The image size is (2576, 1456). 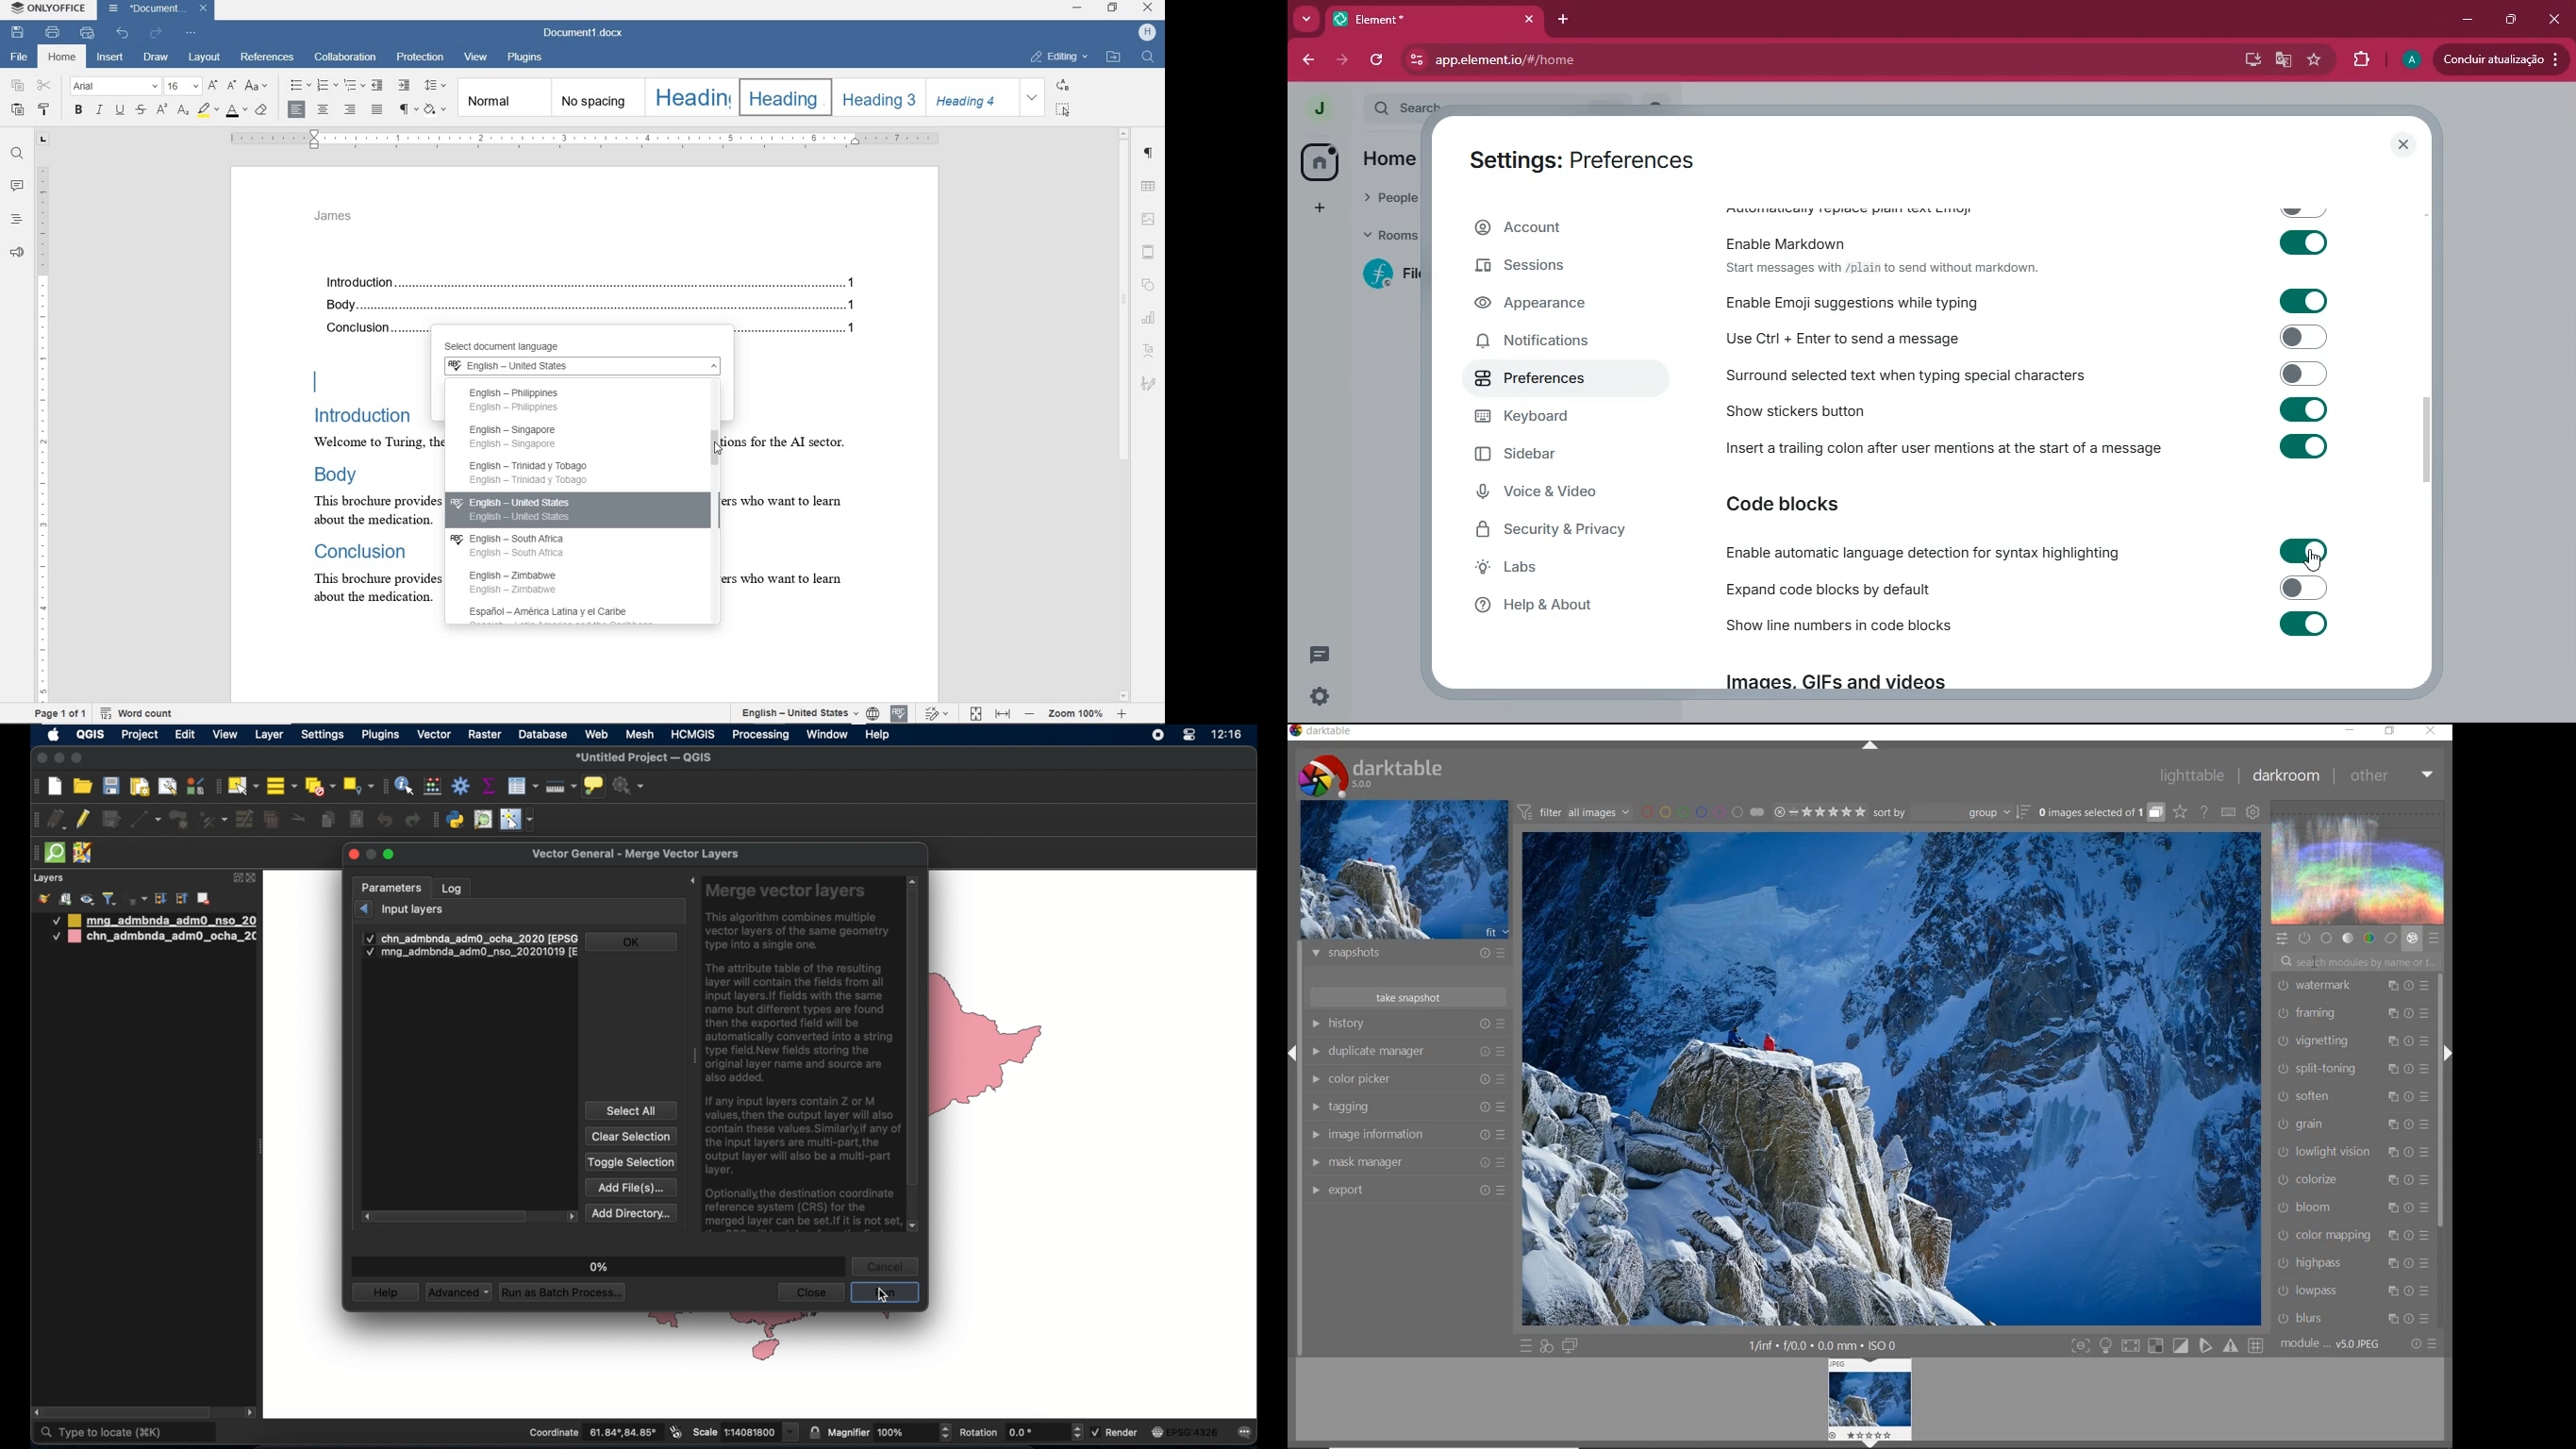 What do you see at coordinates (1575, 811) in the screenshot?
I see `filter all images by module order` at bounding box center [1575, 811].